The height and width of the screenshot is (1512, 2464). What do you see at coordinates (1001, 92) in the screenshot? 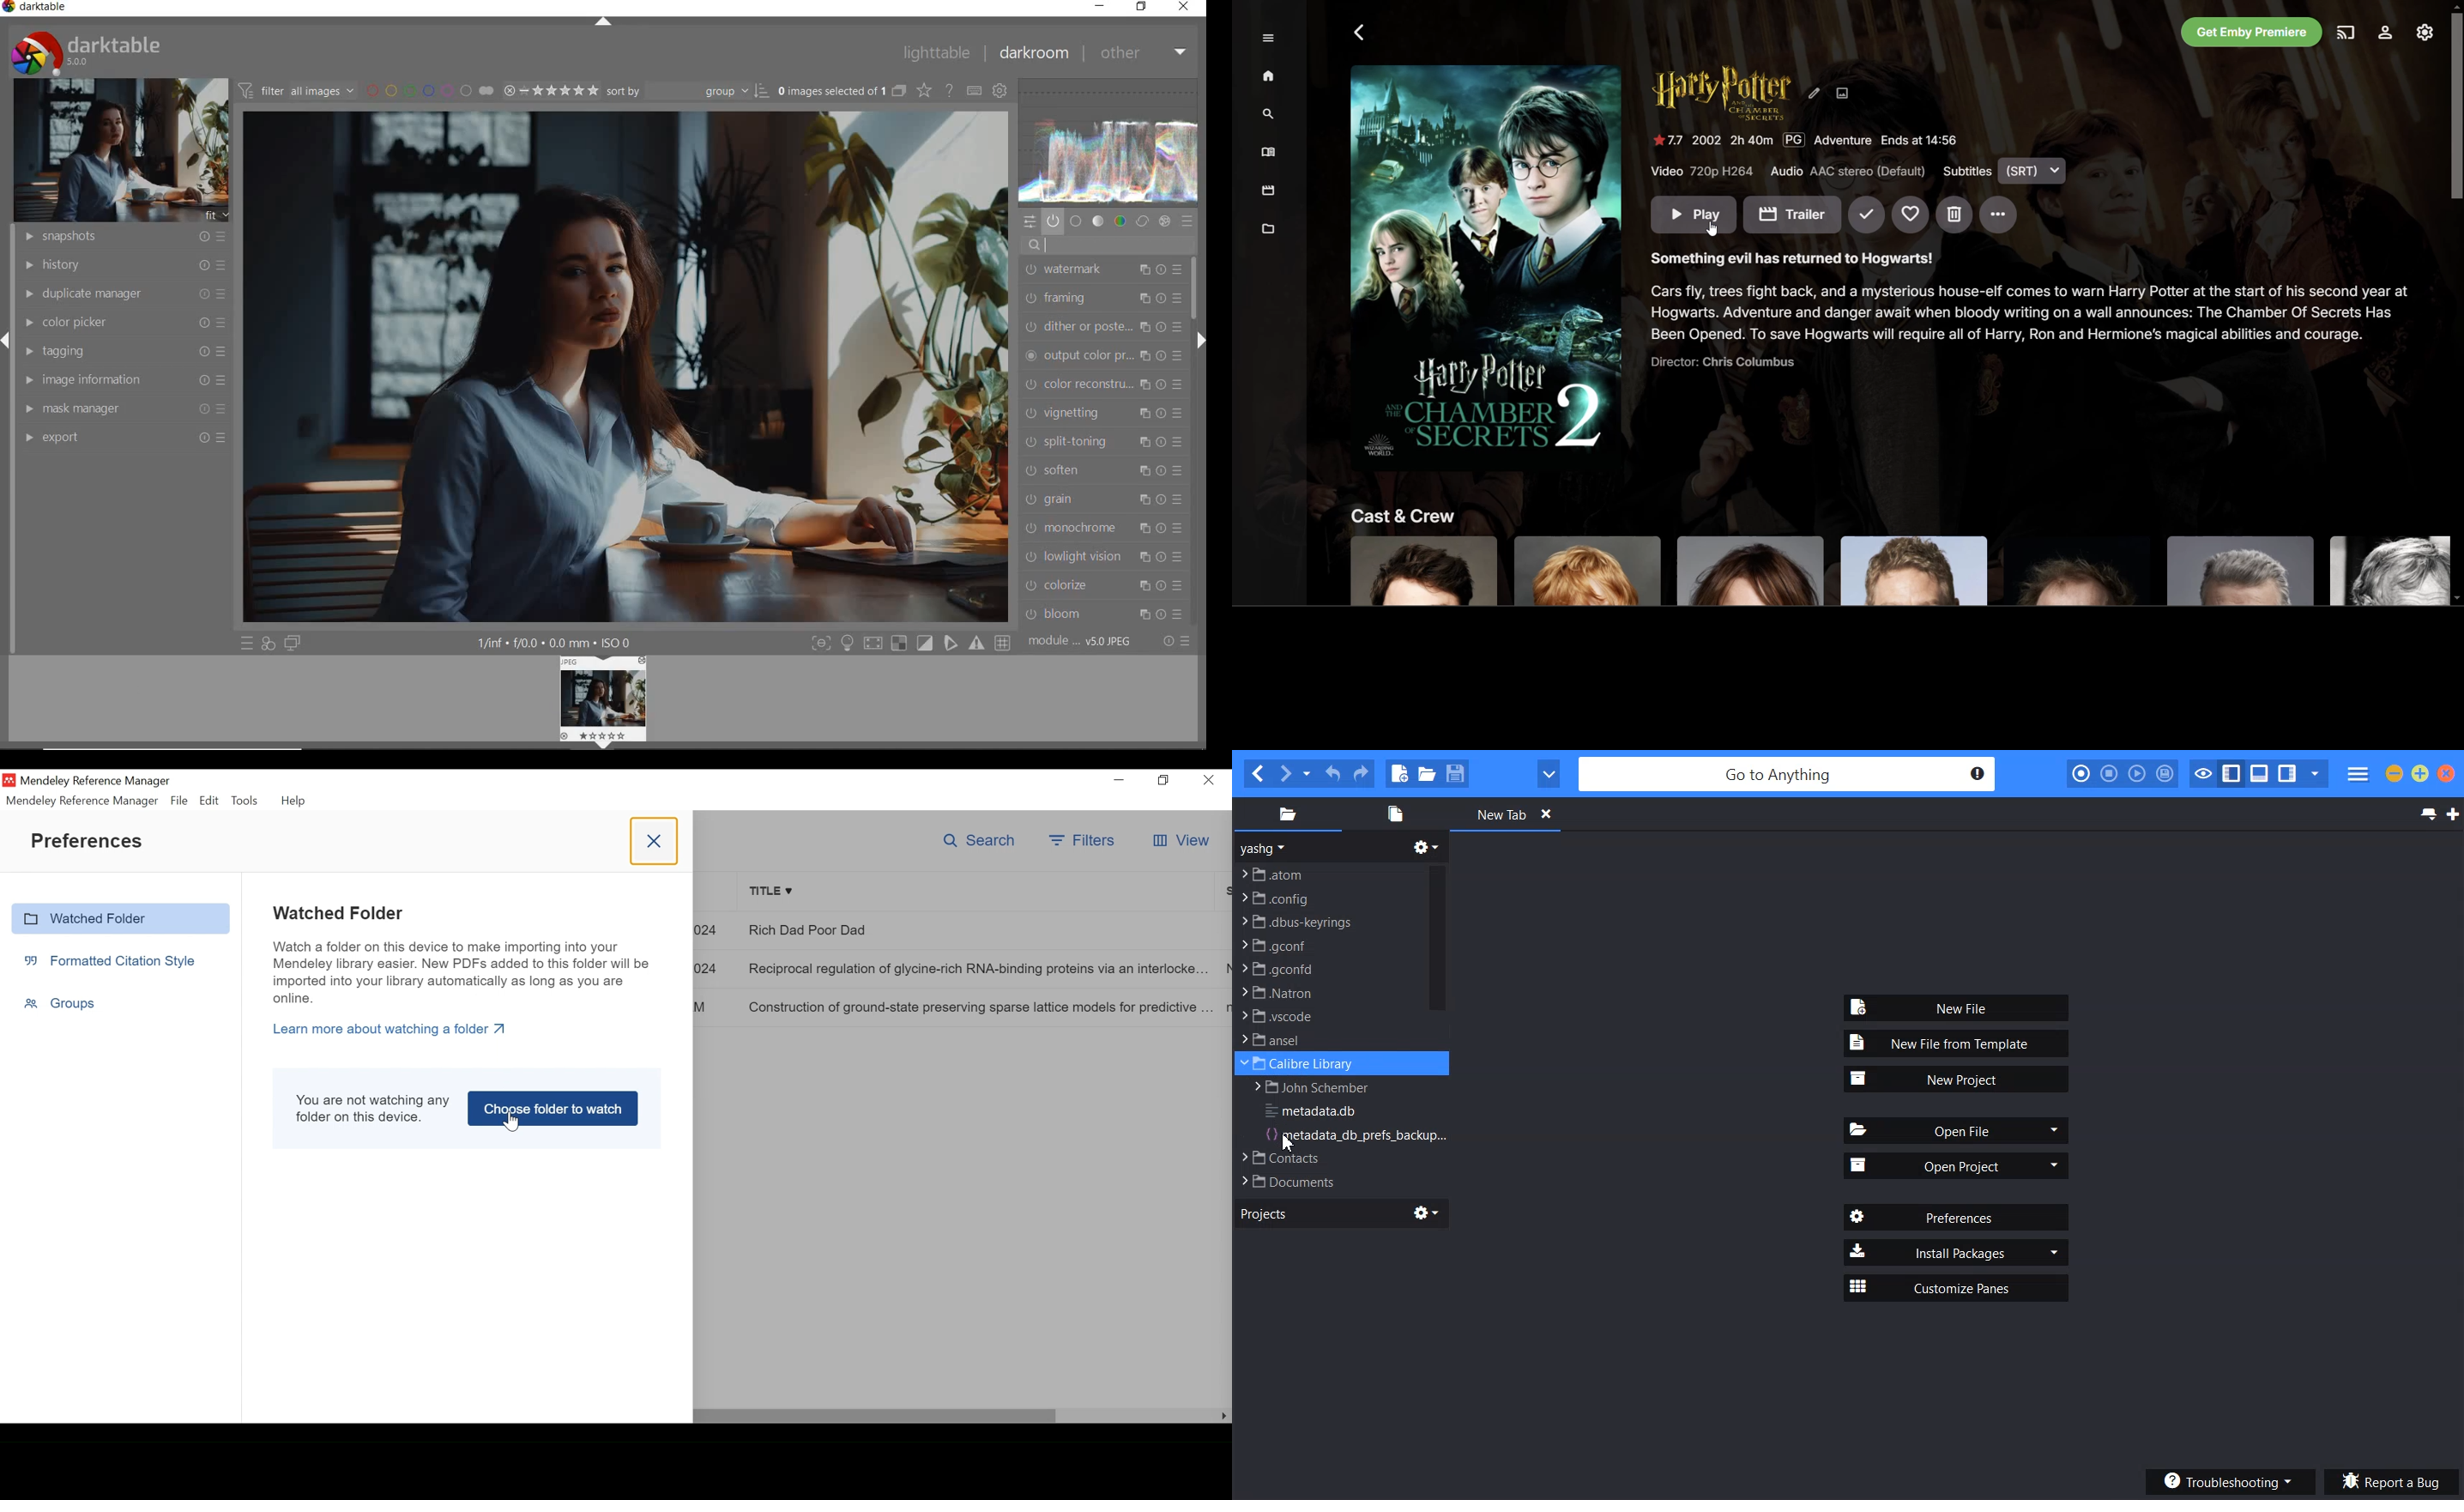
I see `show global preferences` at bounding box center [1001, 92].